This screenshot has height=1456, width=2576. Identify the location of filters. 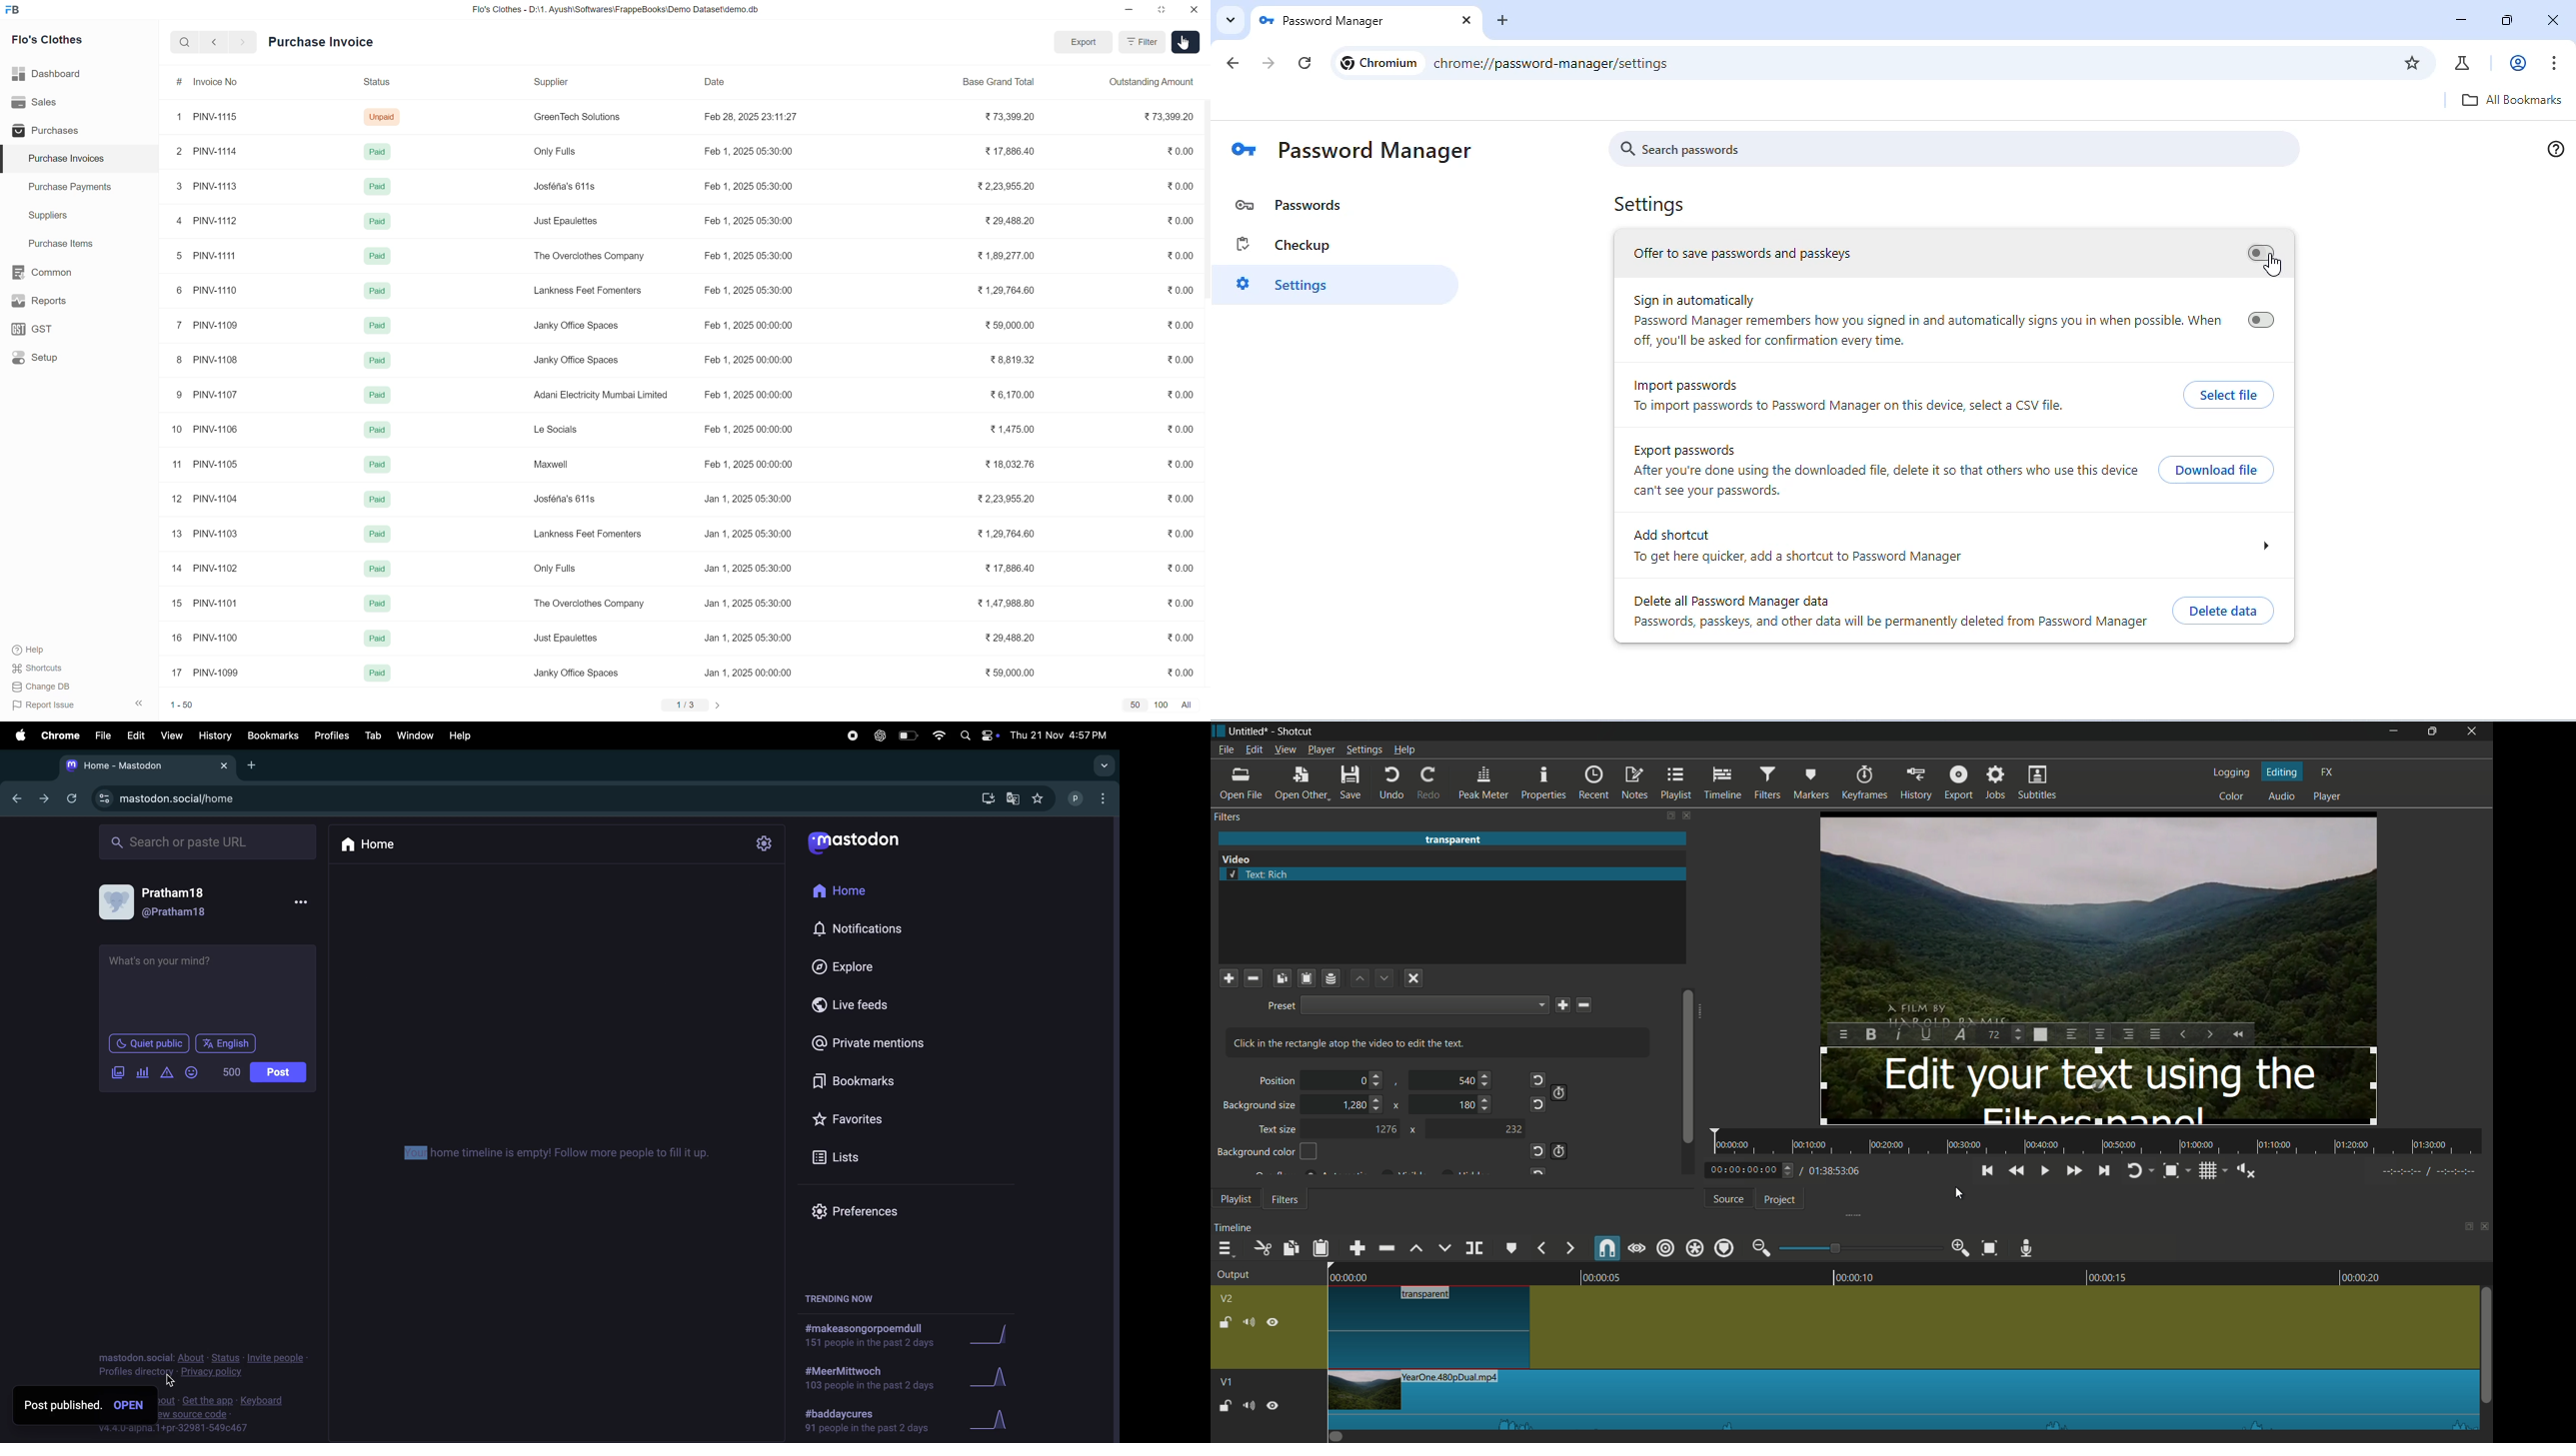
(1229, 818).